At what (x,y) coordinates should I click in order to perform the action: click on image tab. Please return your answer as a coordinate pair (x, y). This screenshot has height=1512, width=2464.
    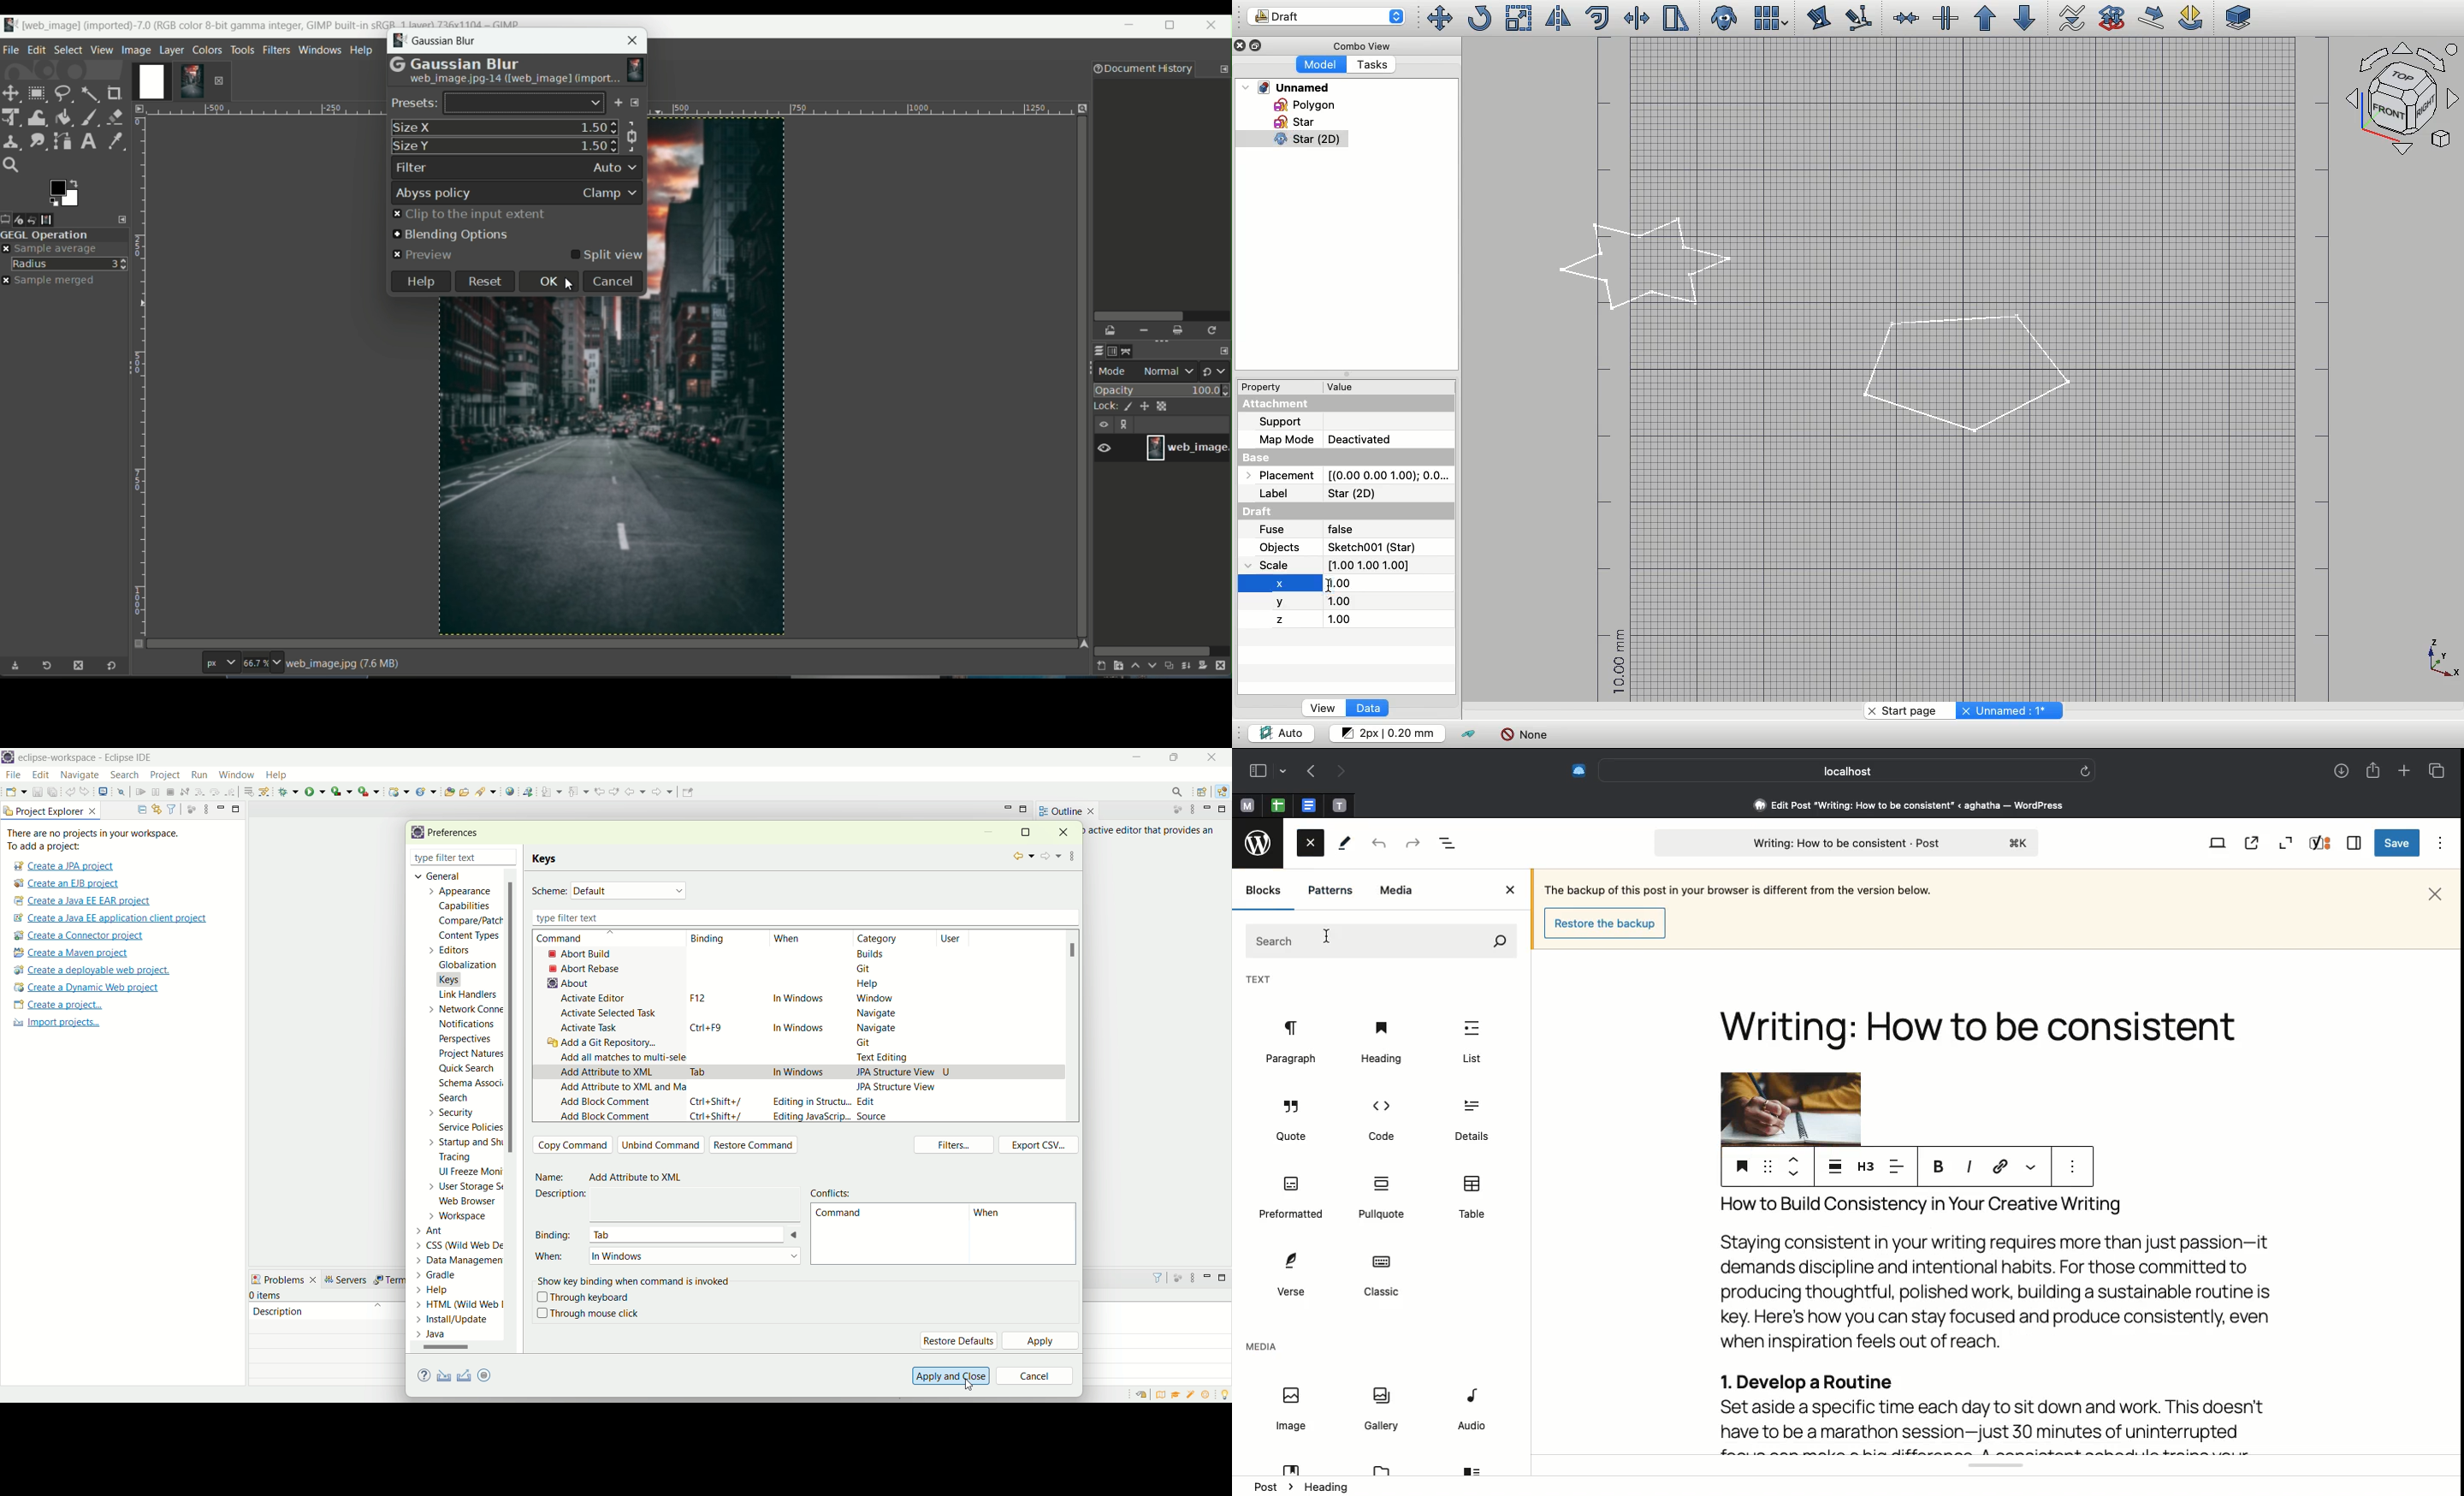
    Looking at the image, I should click on (136, 49).